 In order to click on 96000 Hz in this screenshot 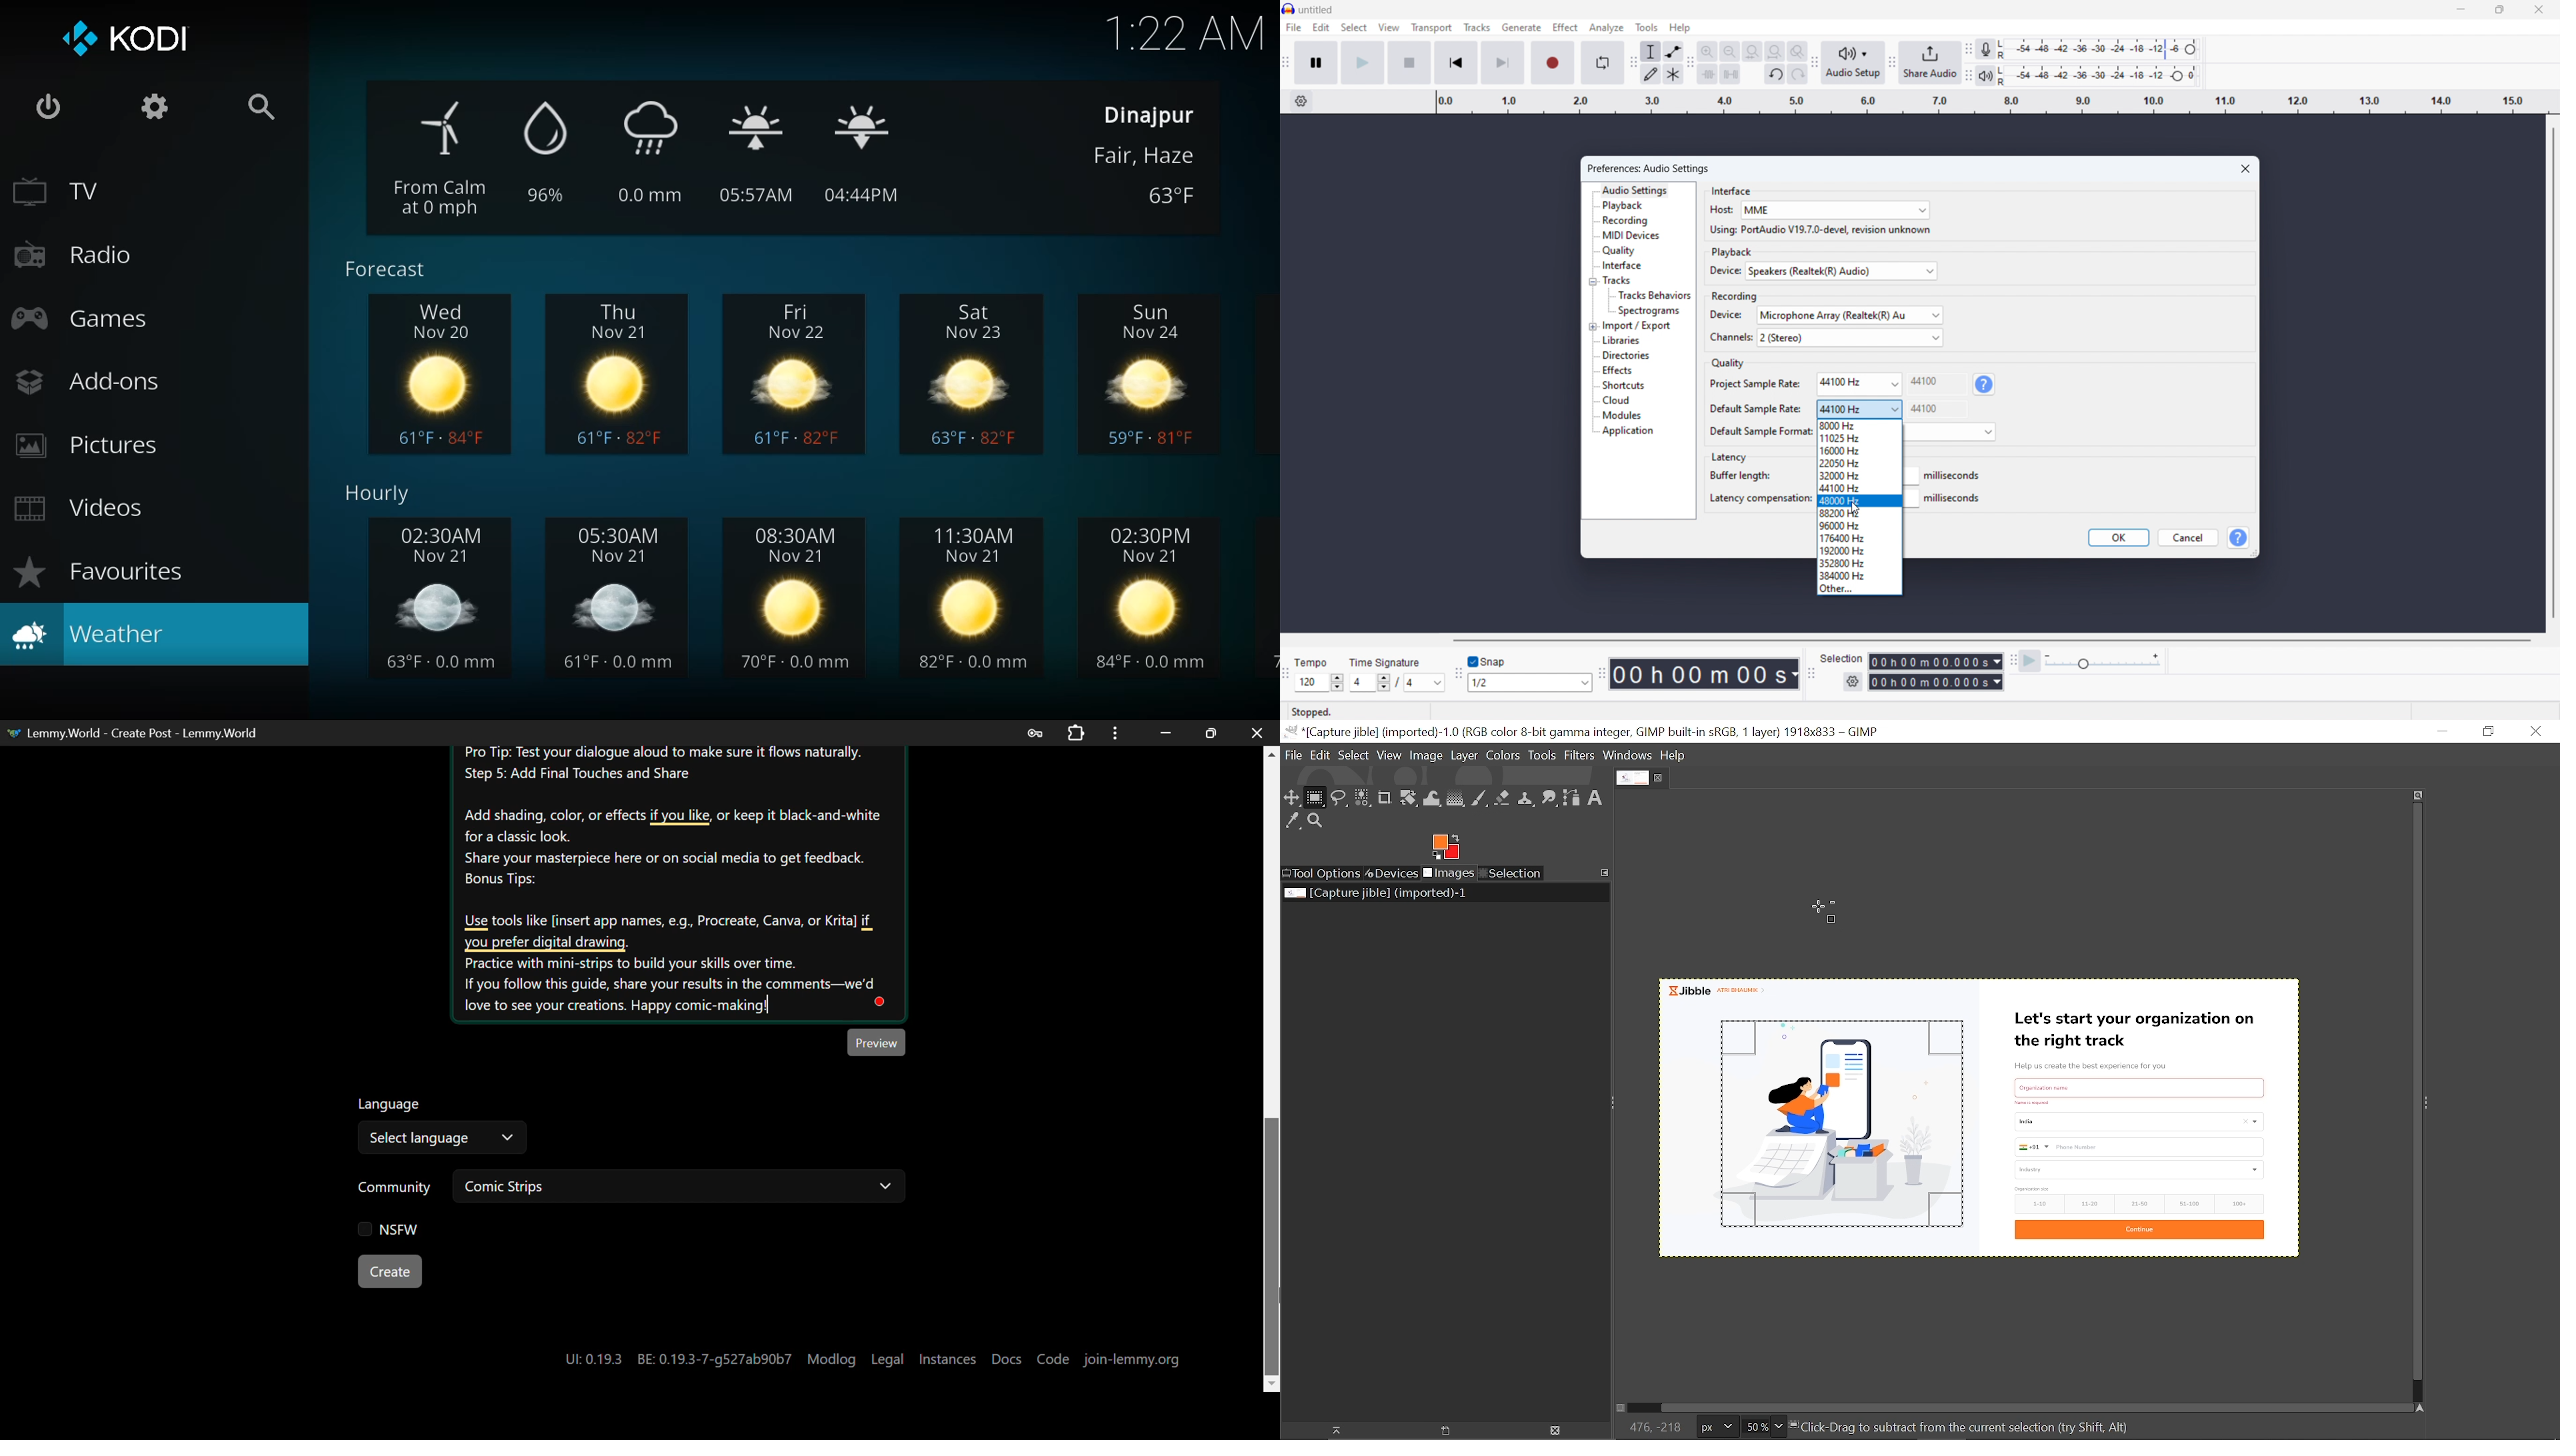, I will do `click(1861, 525)`.